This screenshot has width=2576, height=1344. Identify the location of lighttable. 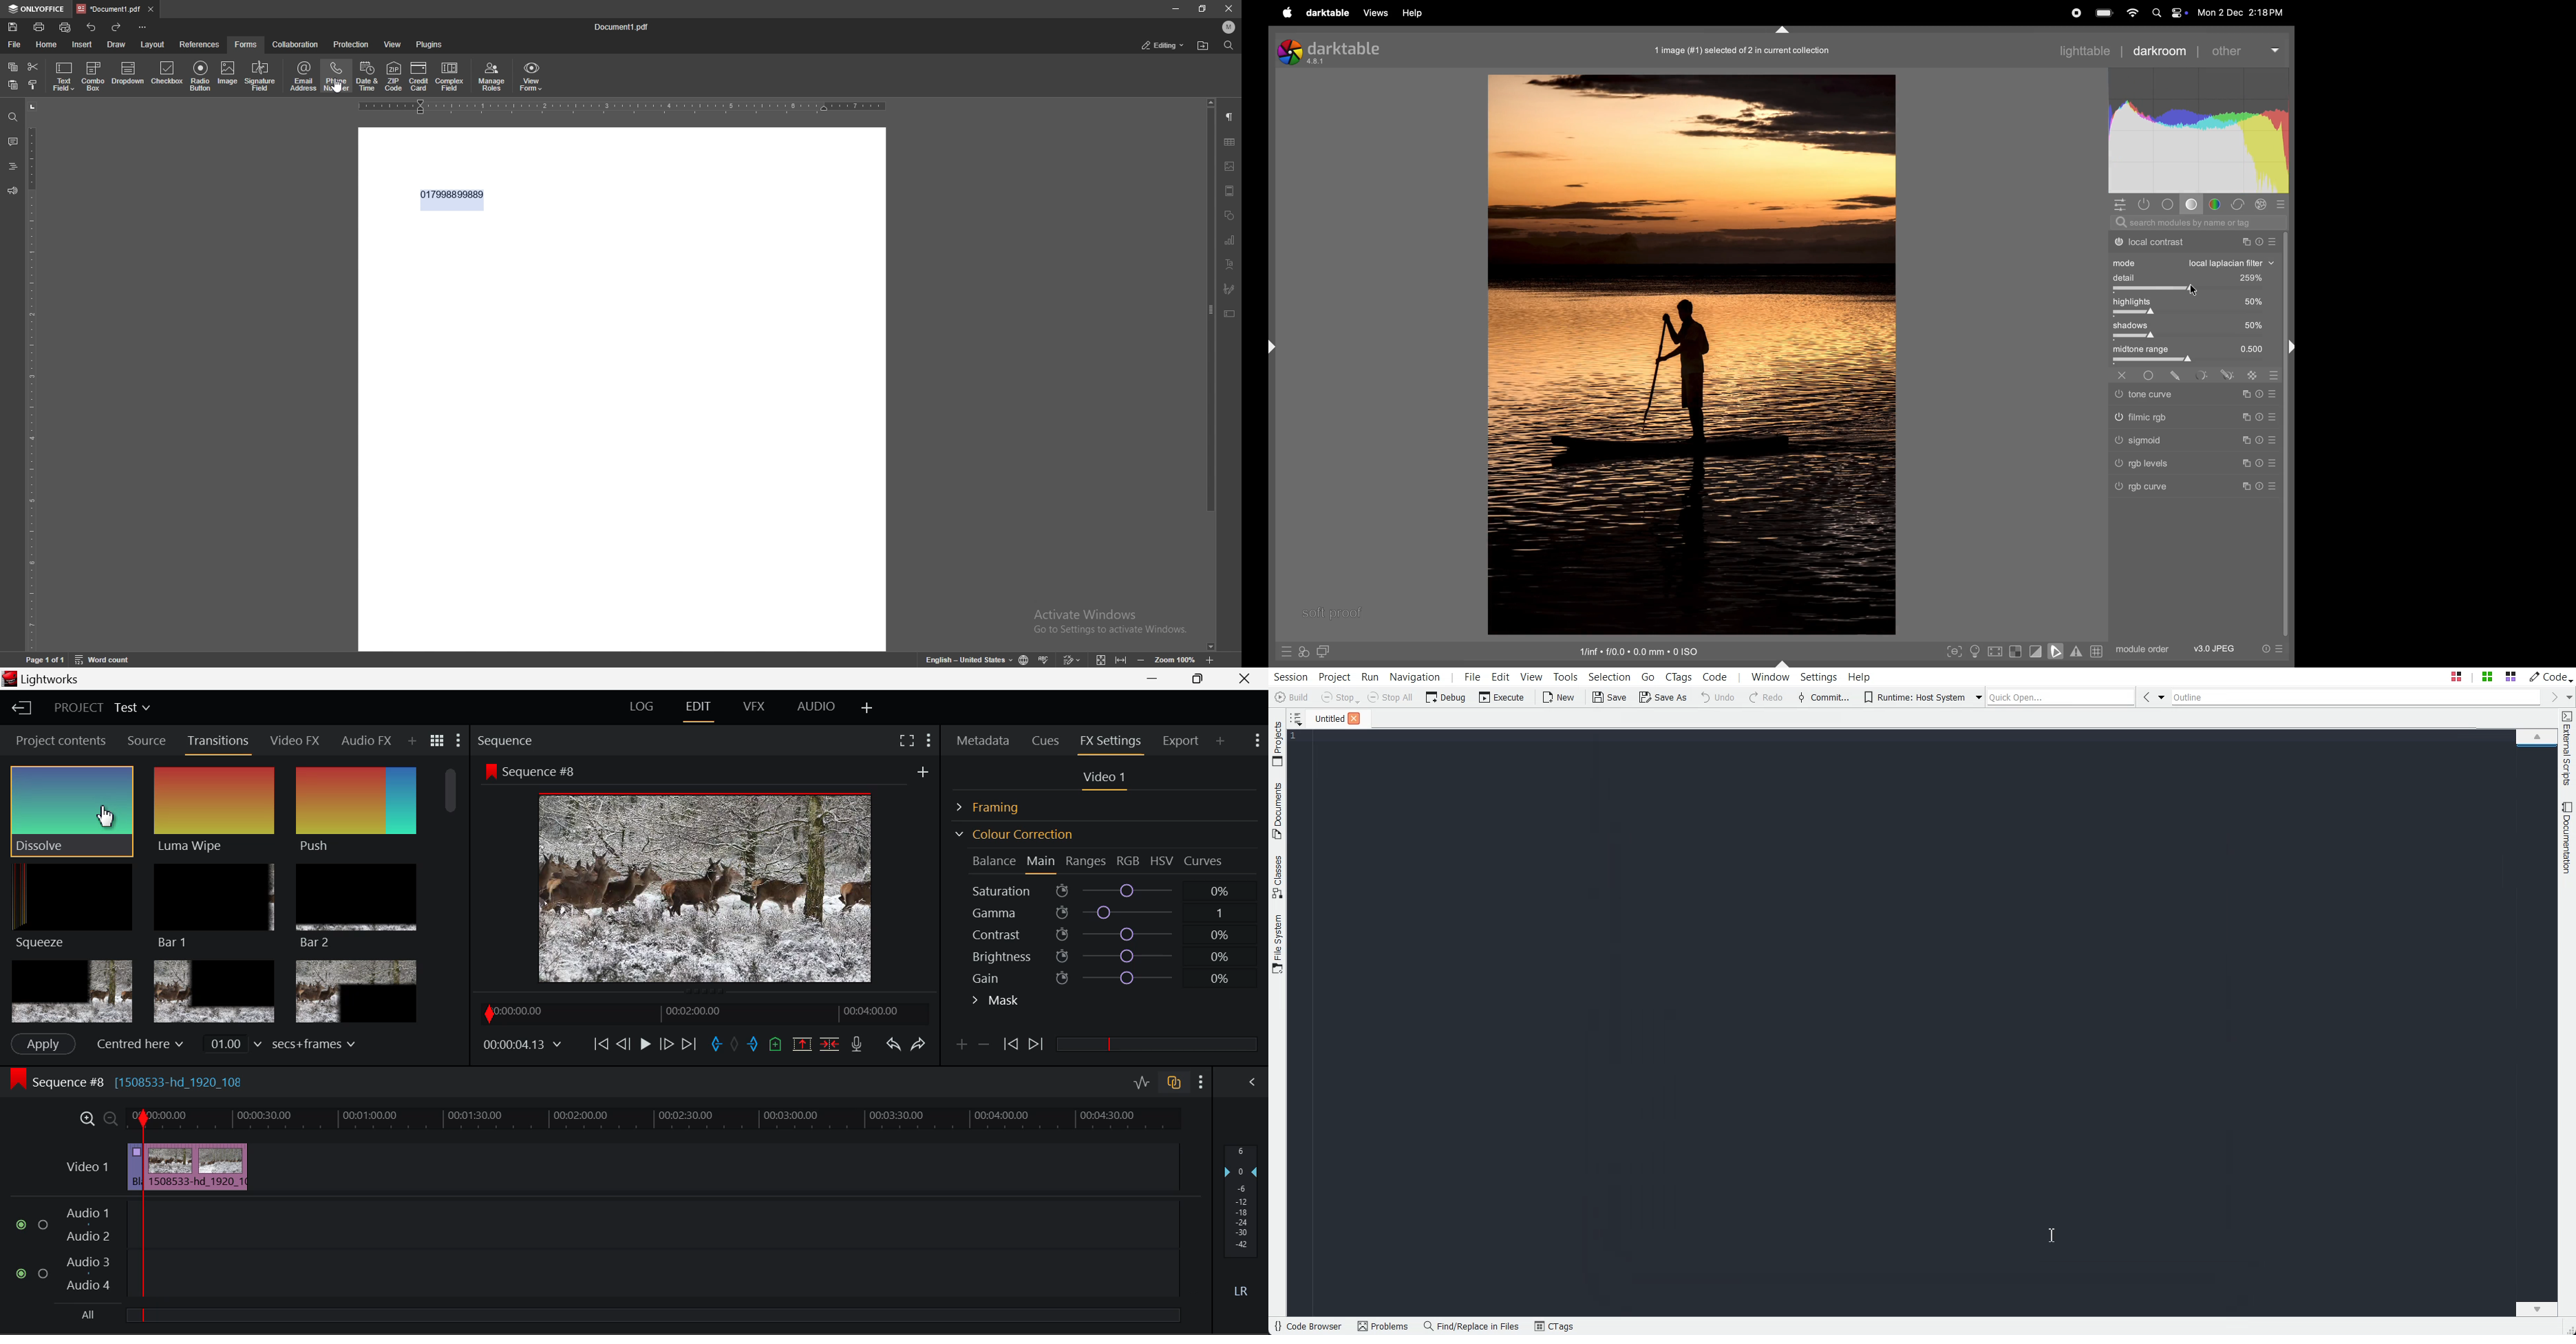
(2085, 50).